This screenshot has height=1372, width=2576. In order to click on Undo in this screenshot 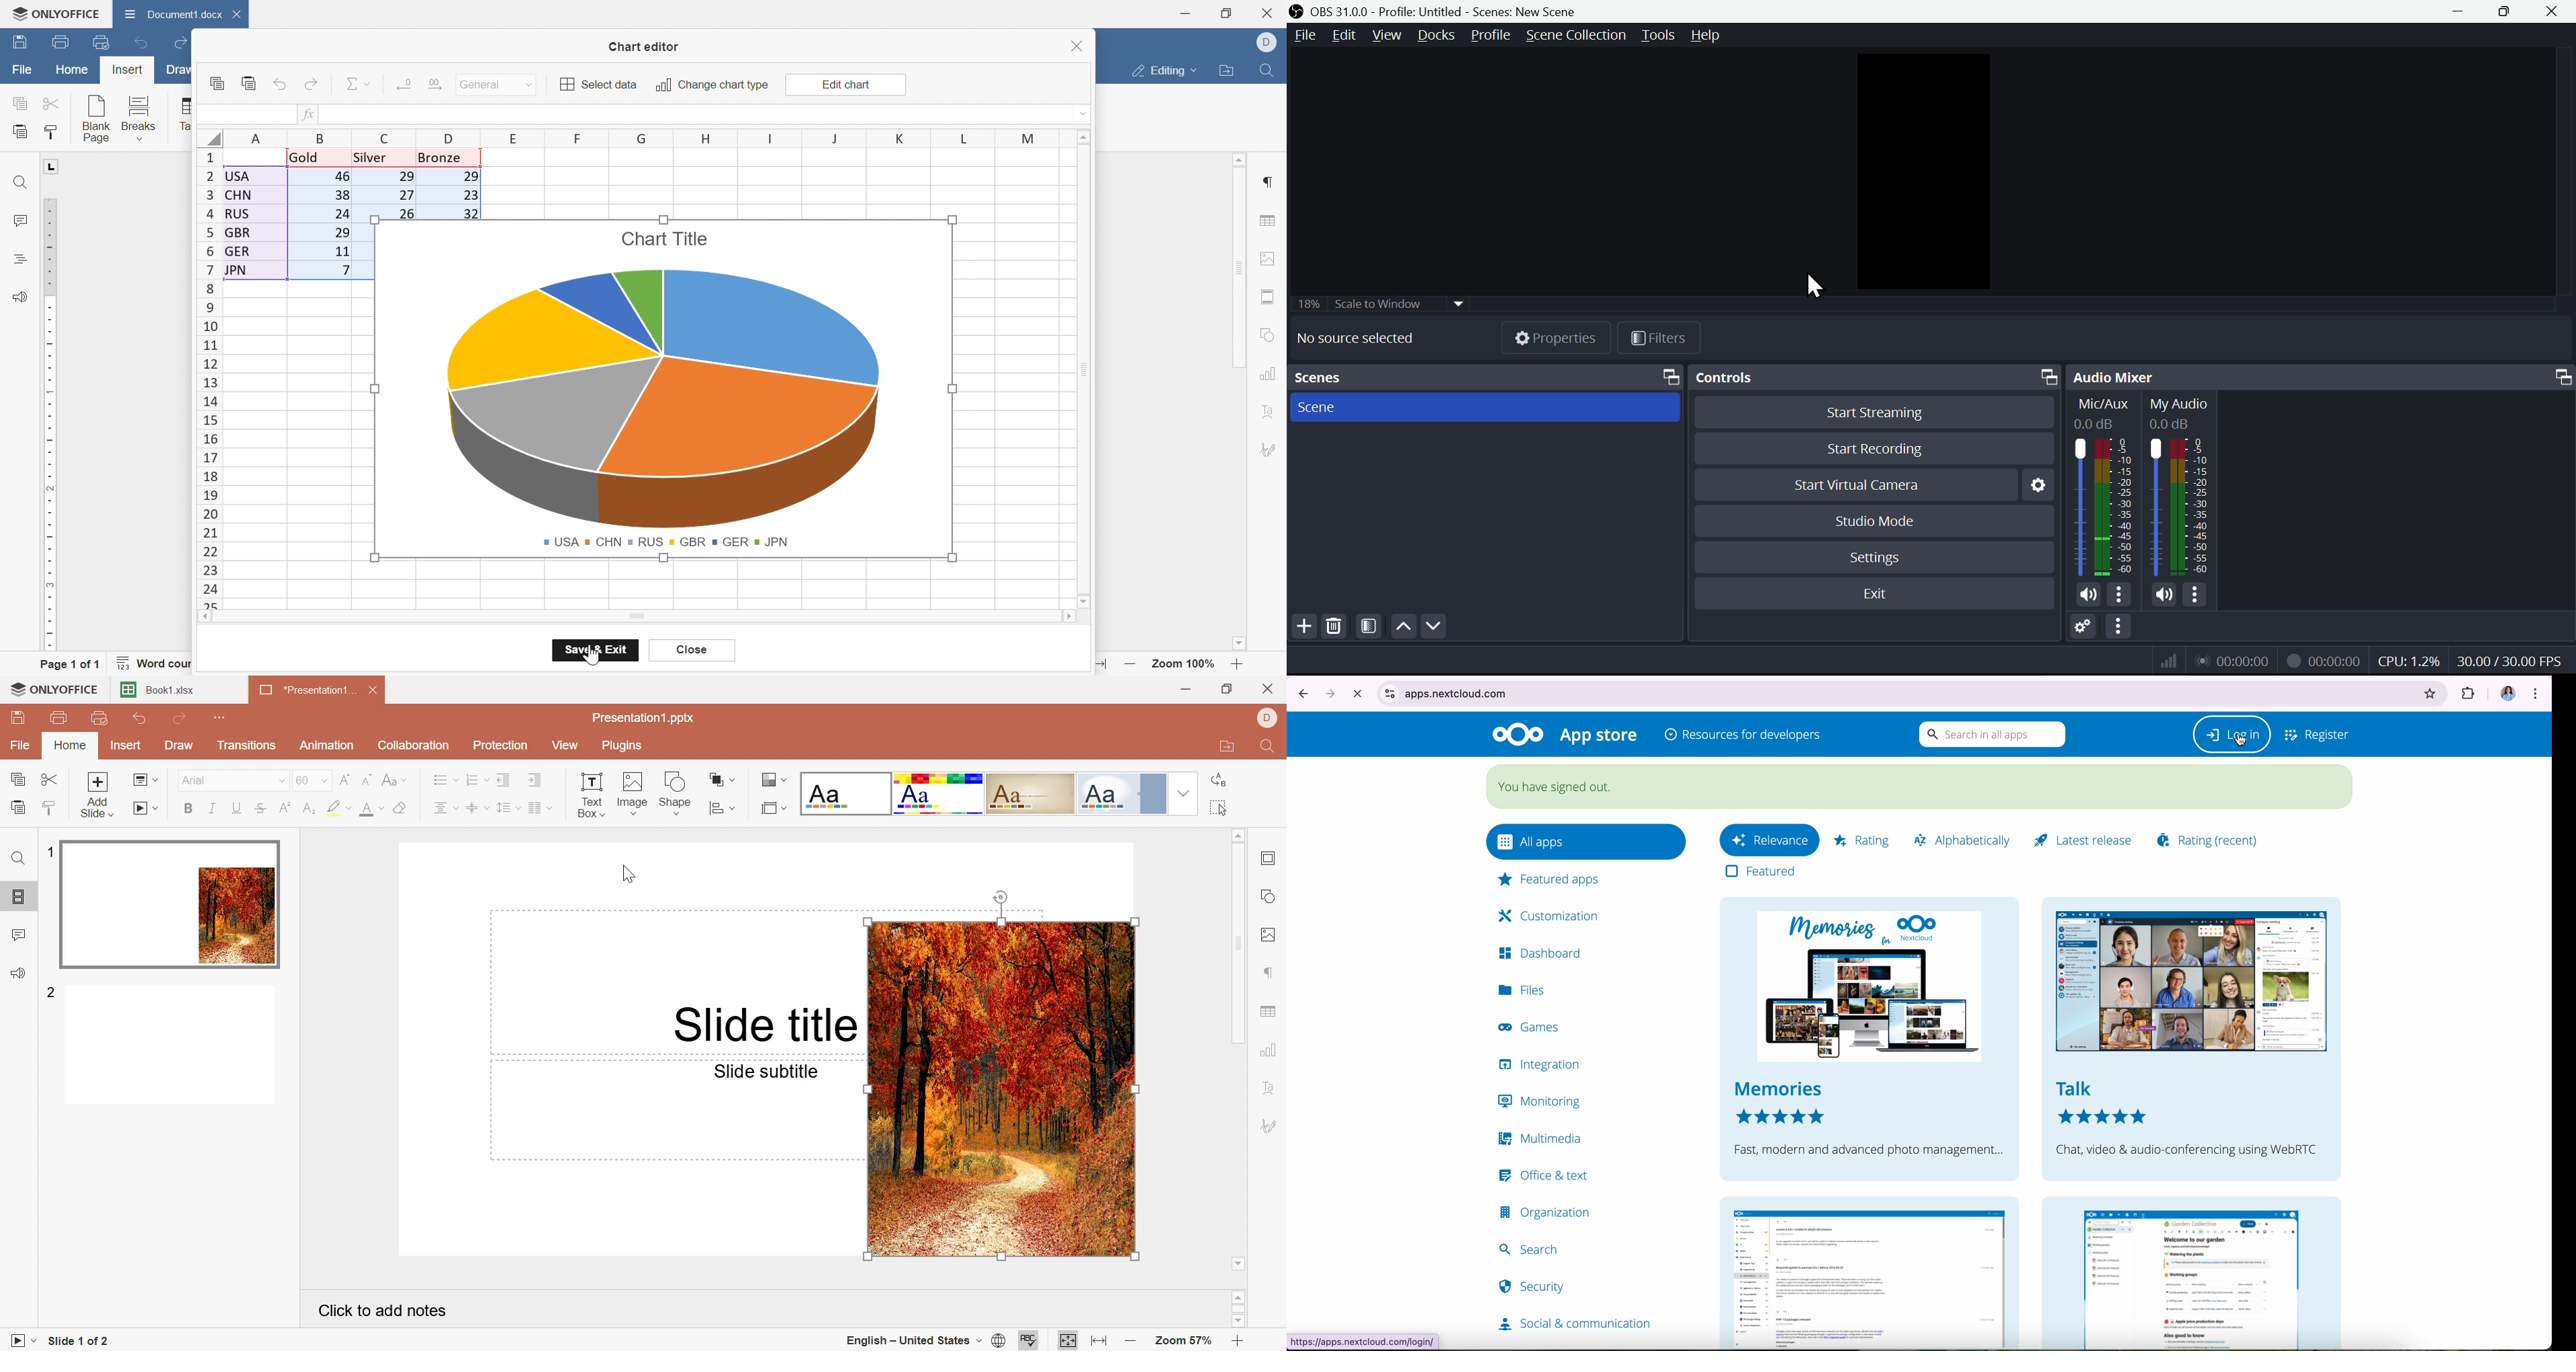, I will do `click(139, 42)`.